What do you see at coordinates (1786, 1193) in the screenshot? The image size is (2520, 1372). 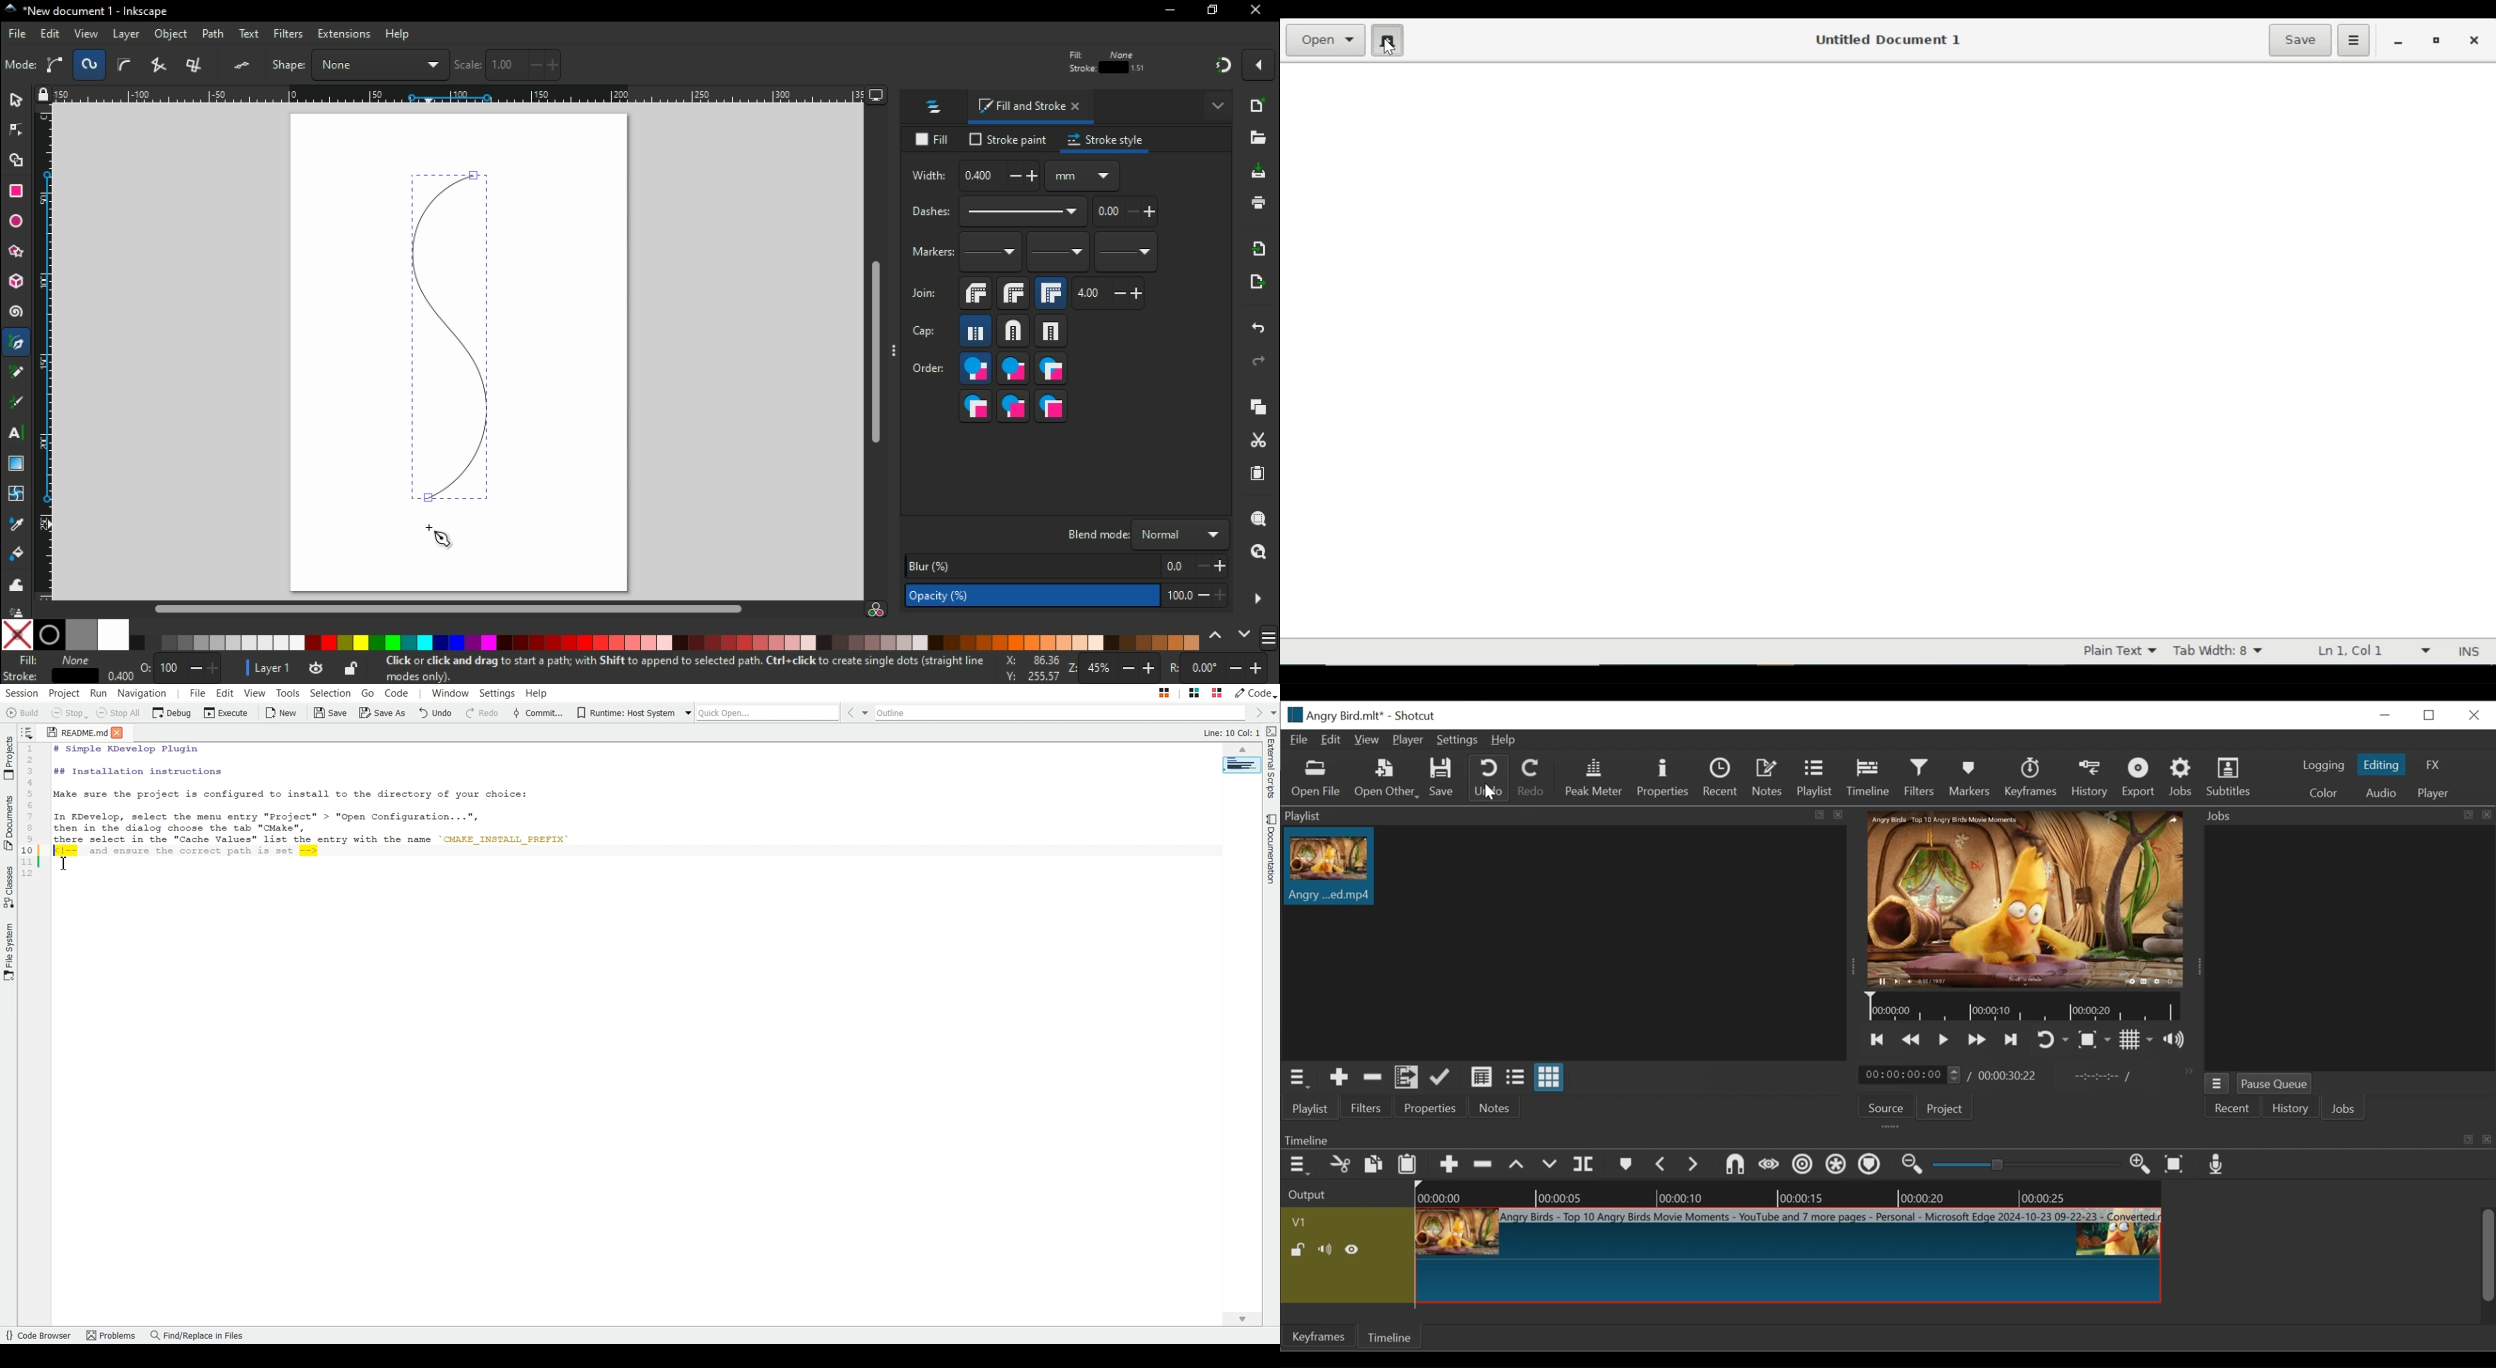 I see `Timeline` at bounding box center [1786, 1193].